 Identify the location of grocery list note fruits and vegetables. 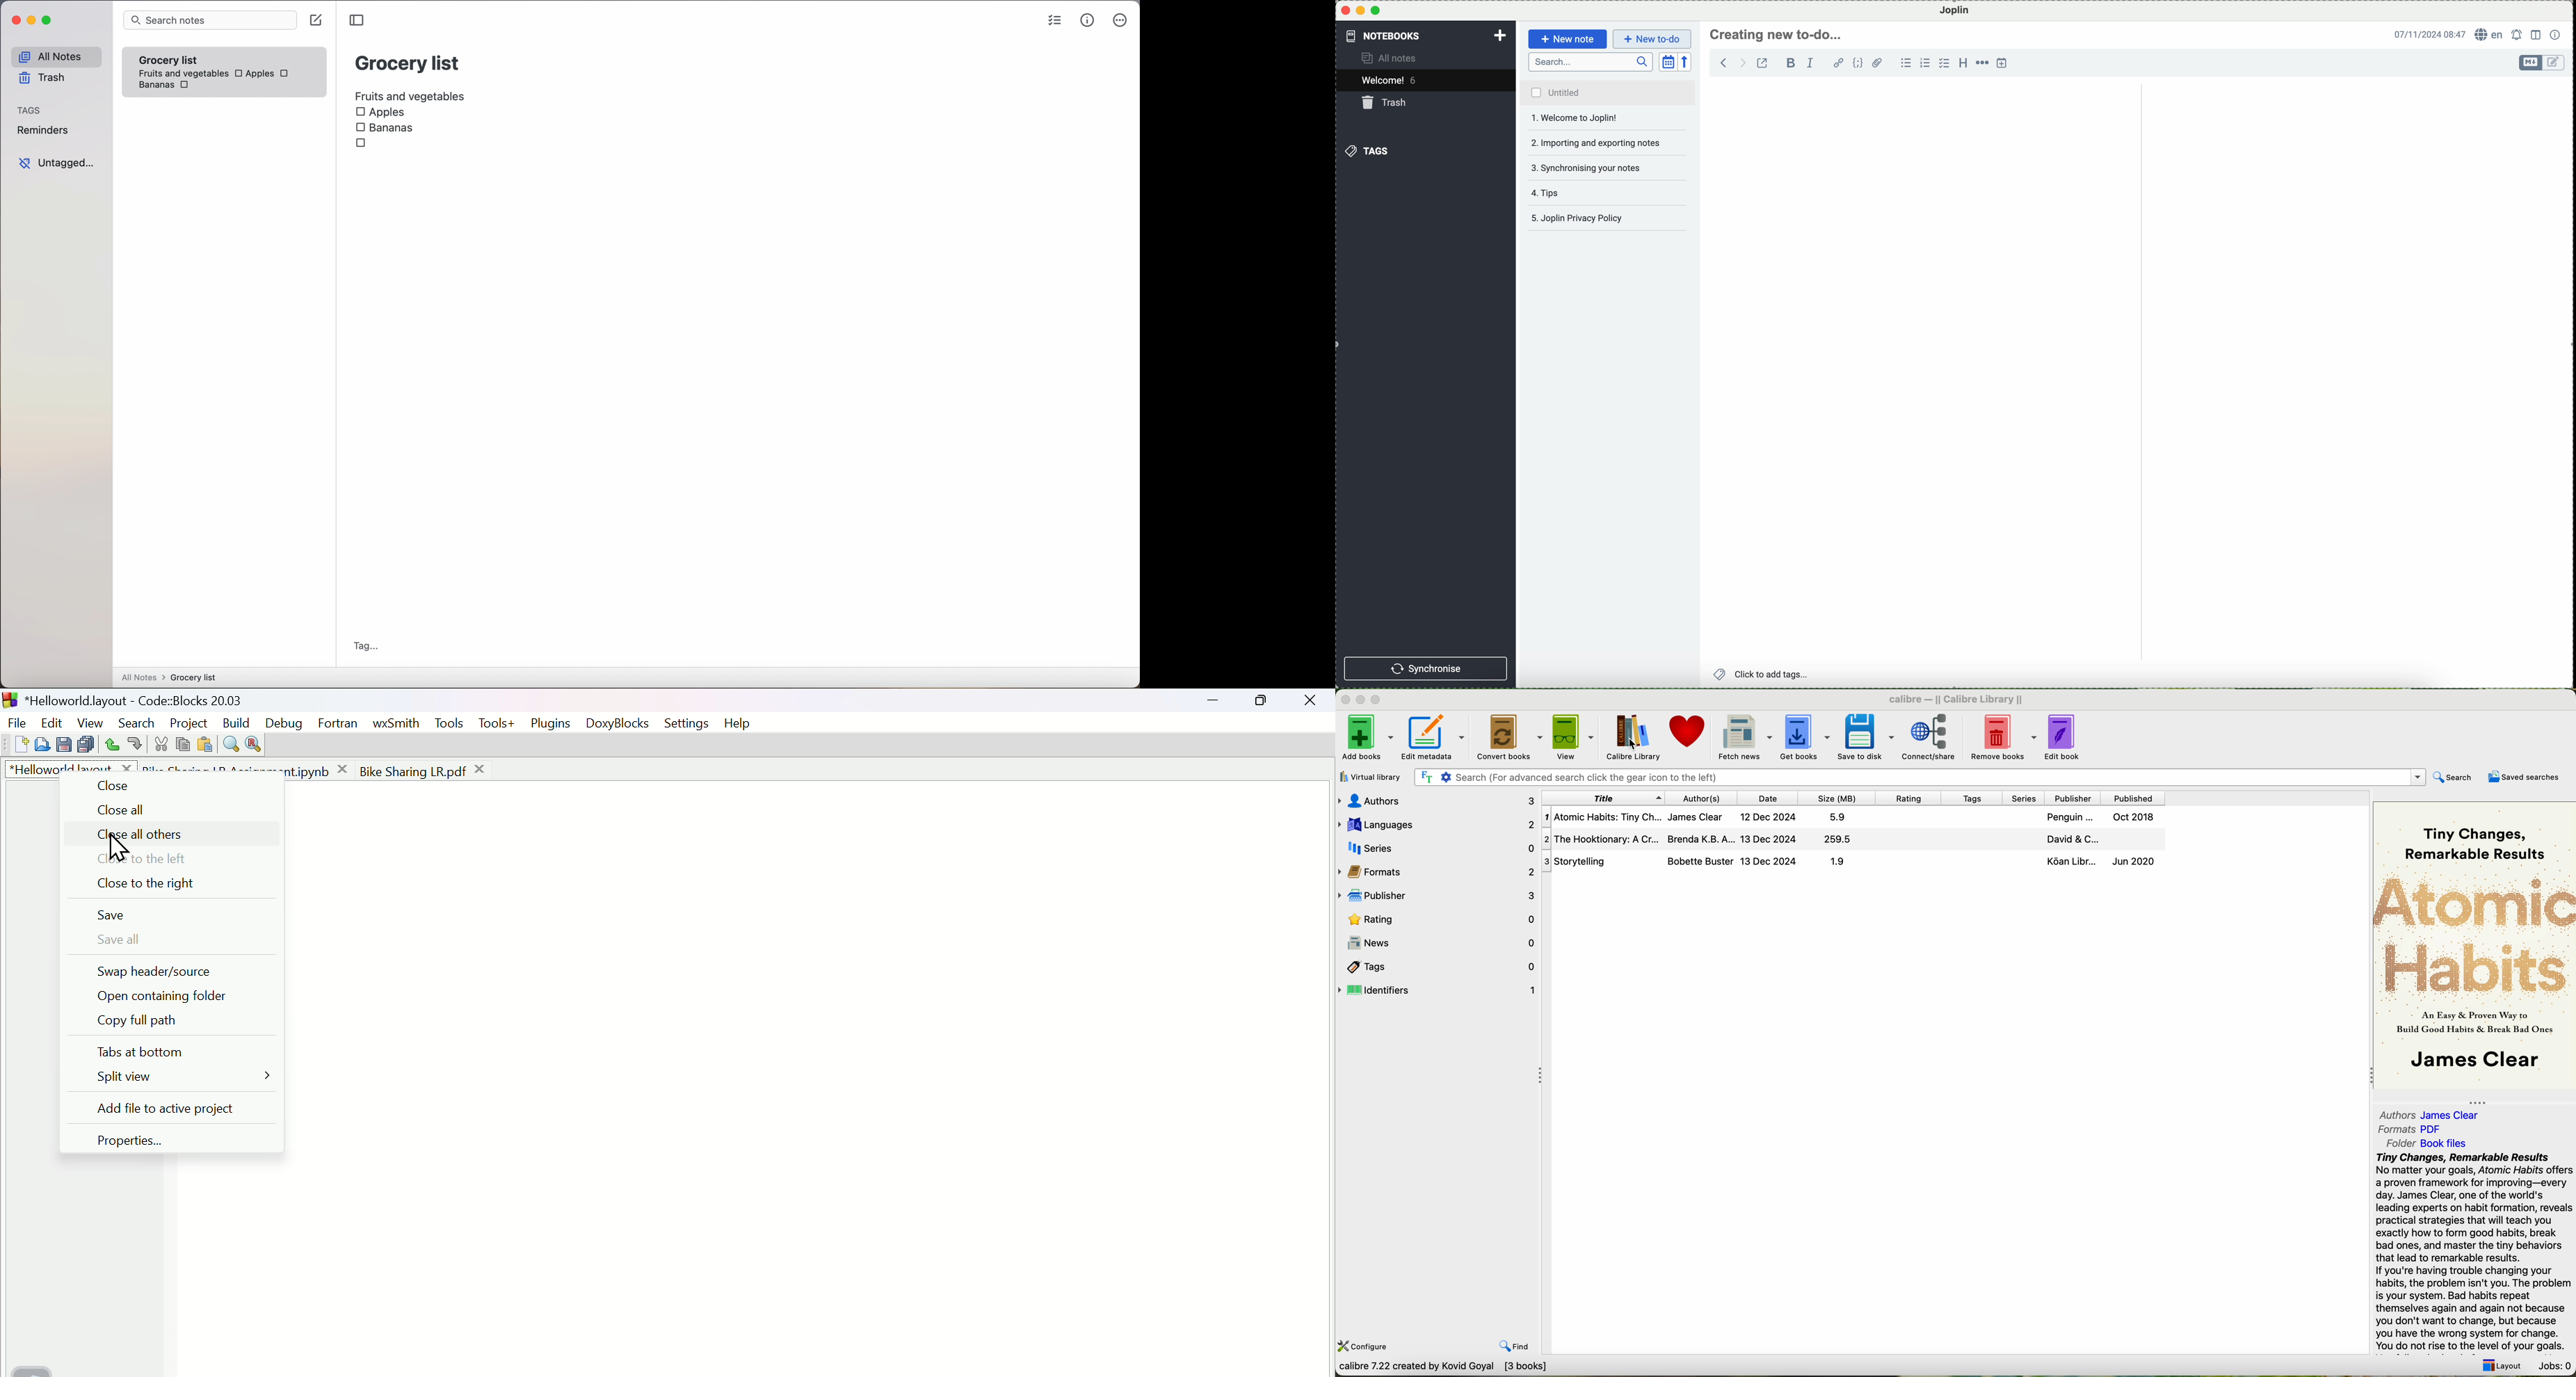
(181, 62).